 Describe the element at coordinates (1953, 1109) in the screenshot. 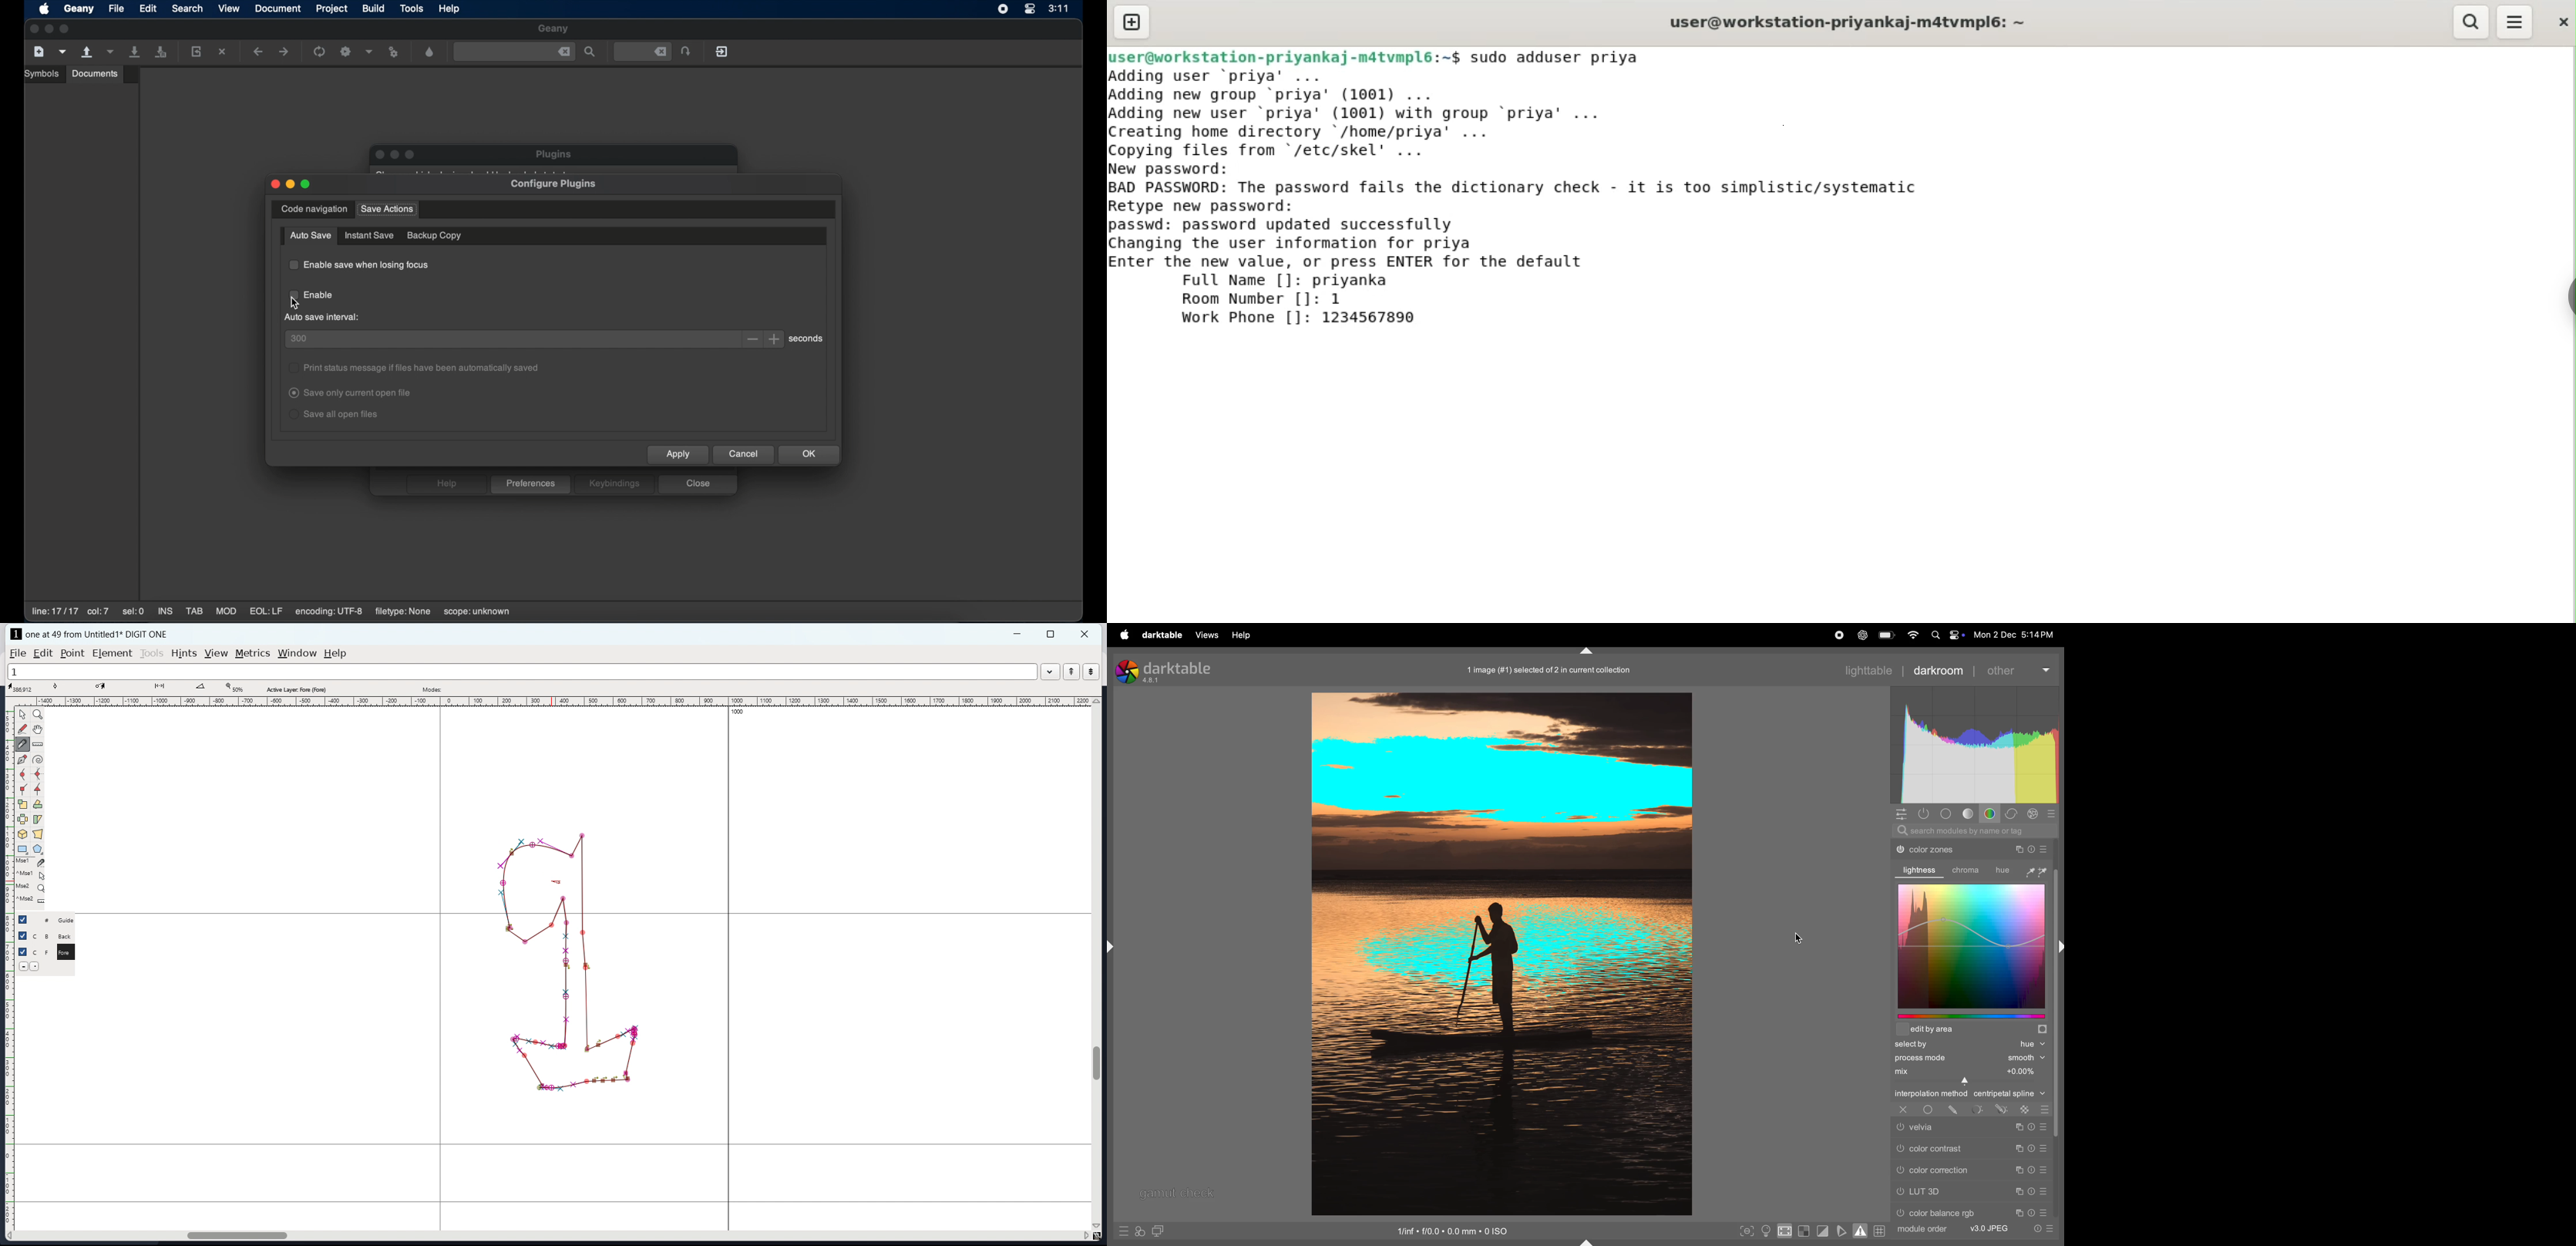

I see `` at that location.